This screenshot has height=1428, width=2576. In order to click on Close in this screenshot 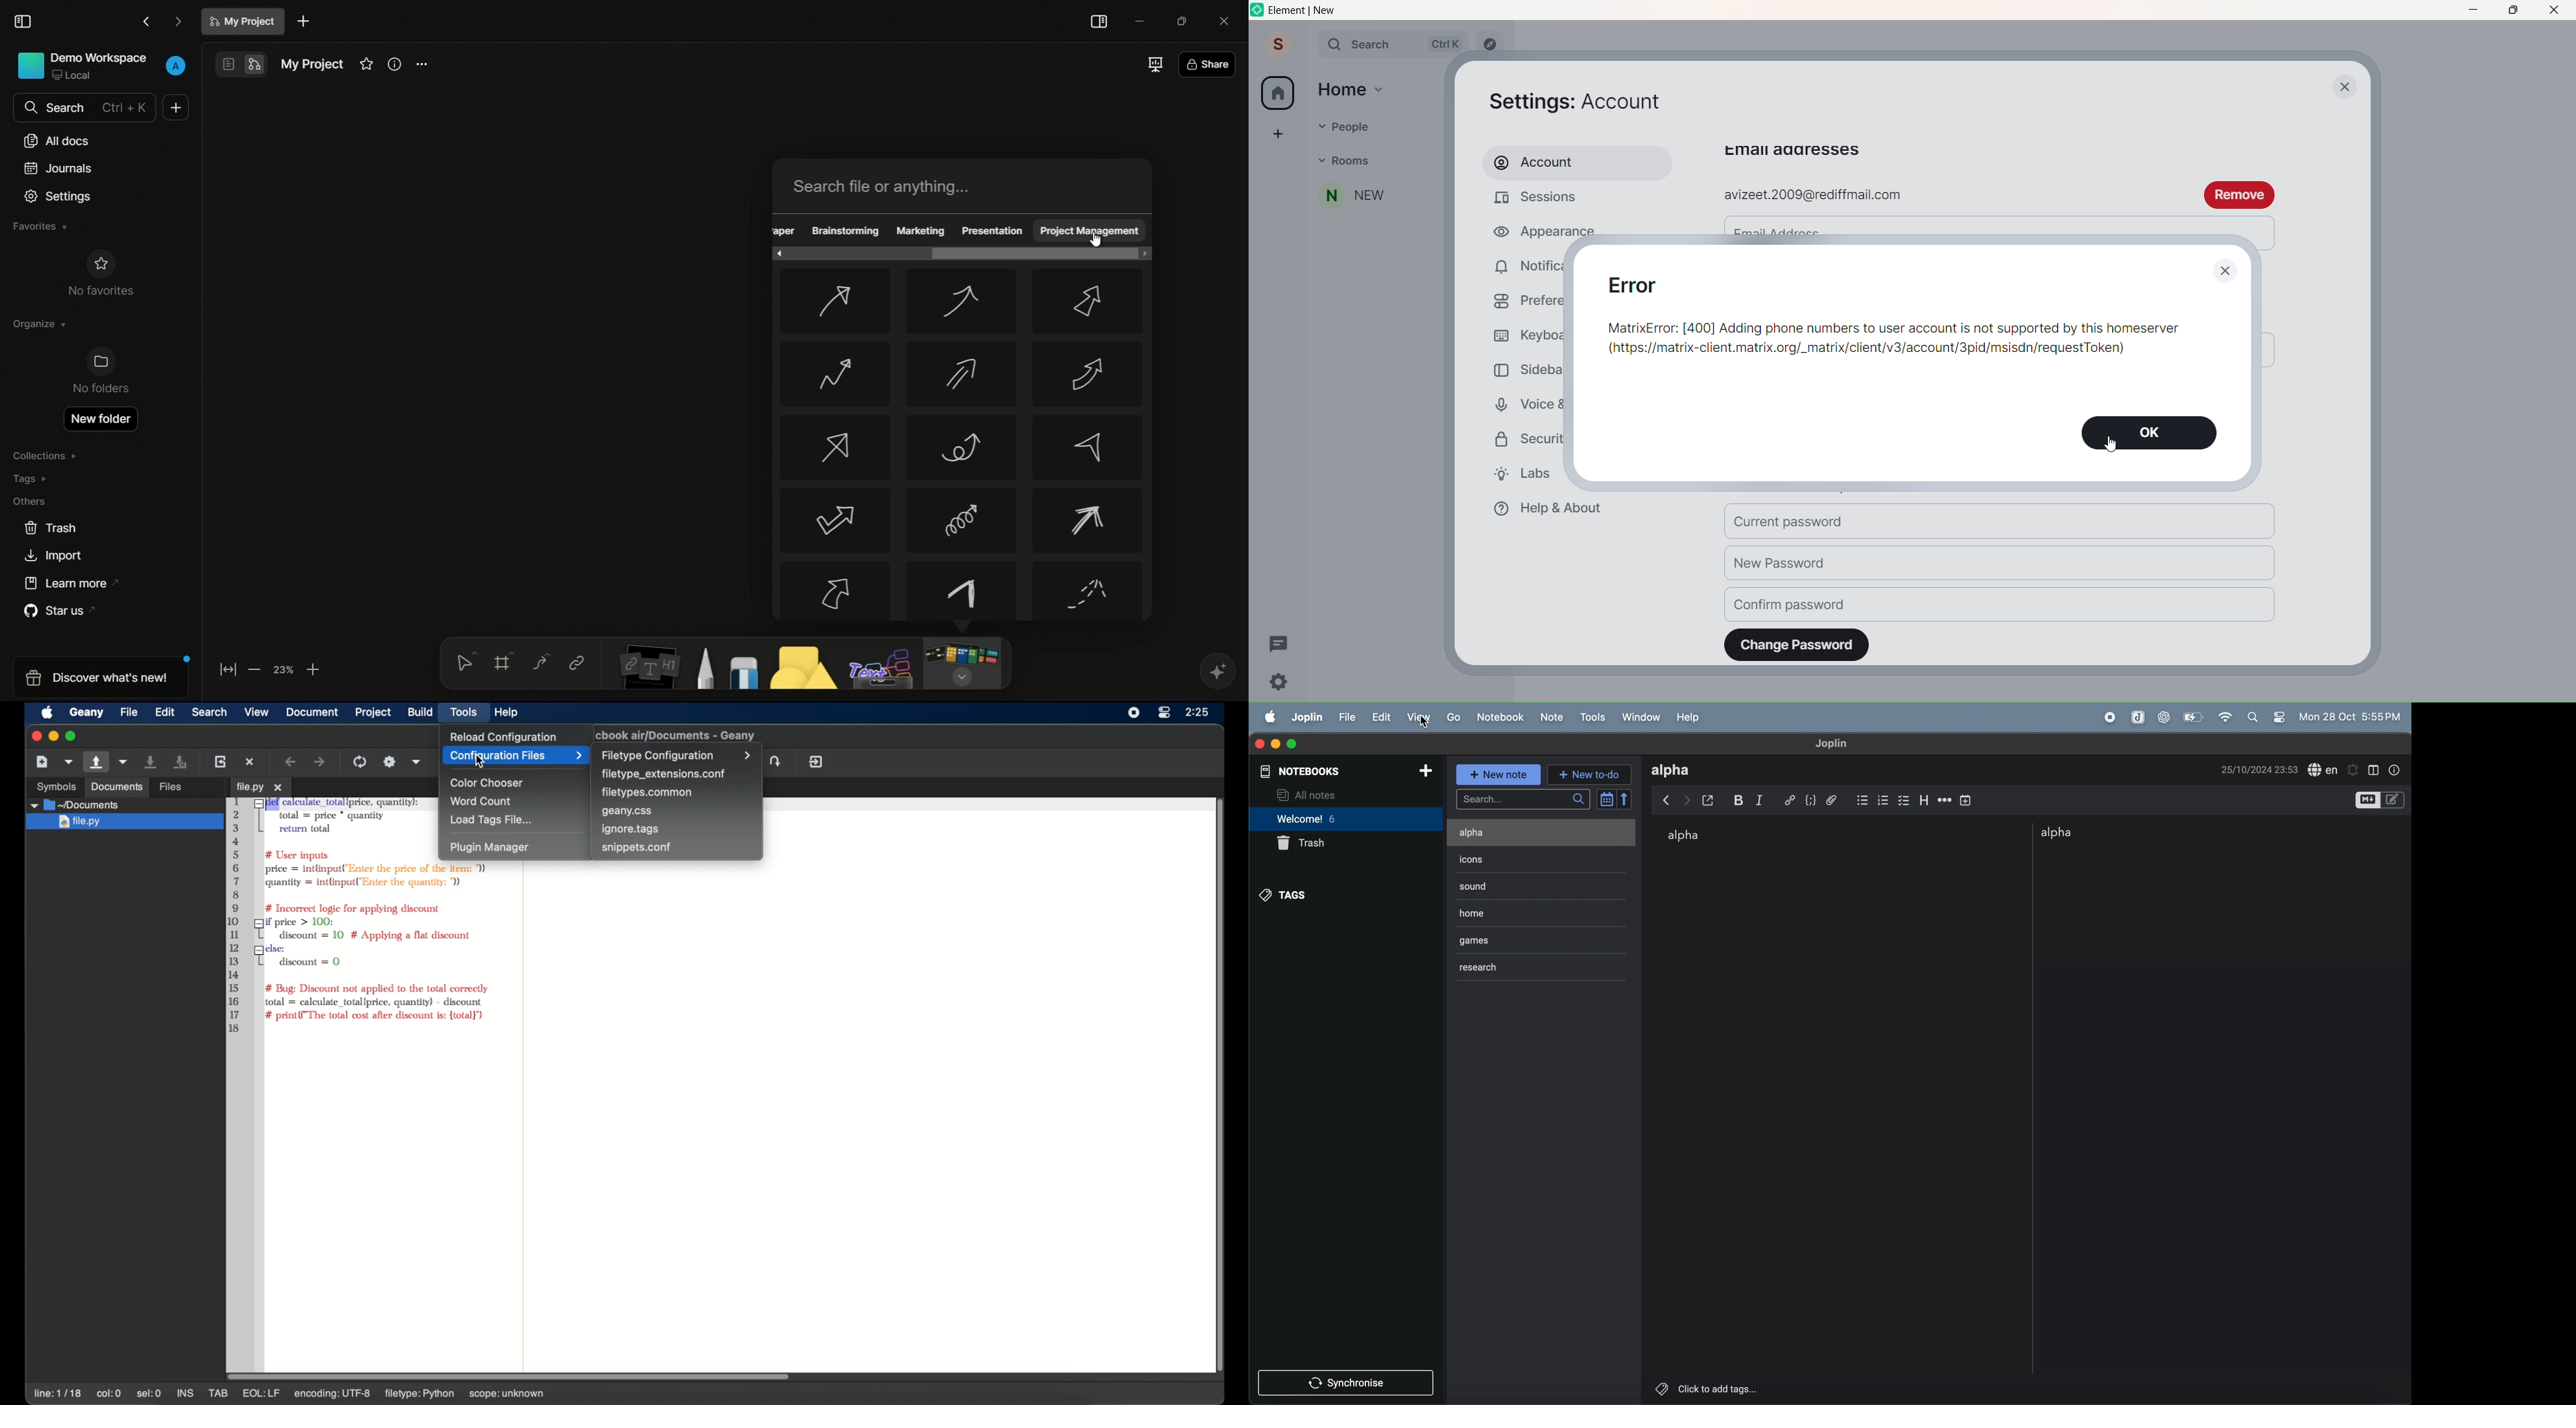, I will do `click(2555, 10)`.